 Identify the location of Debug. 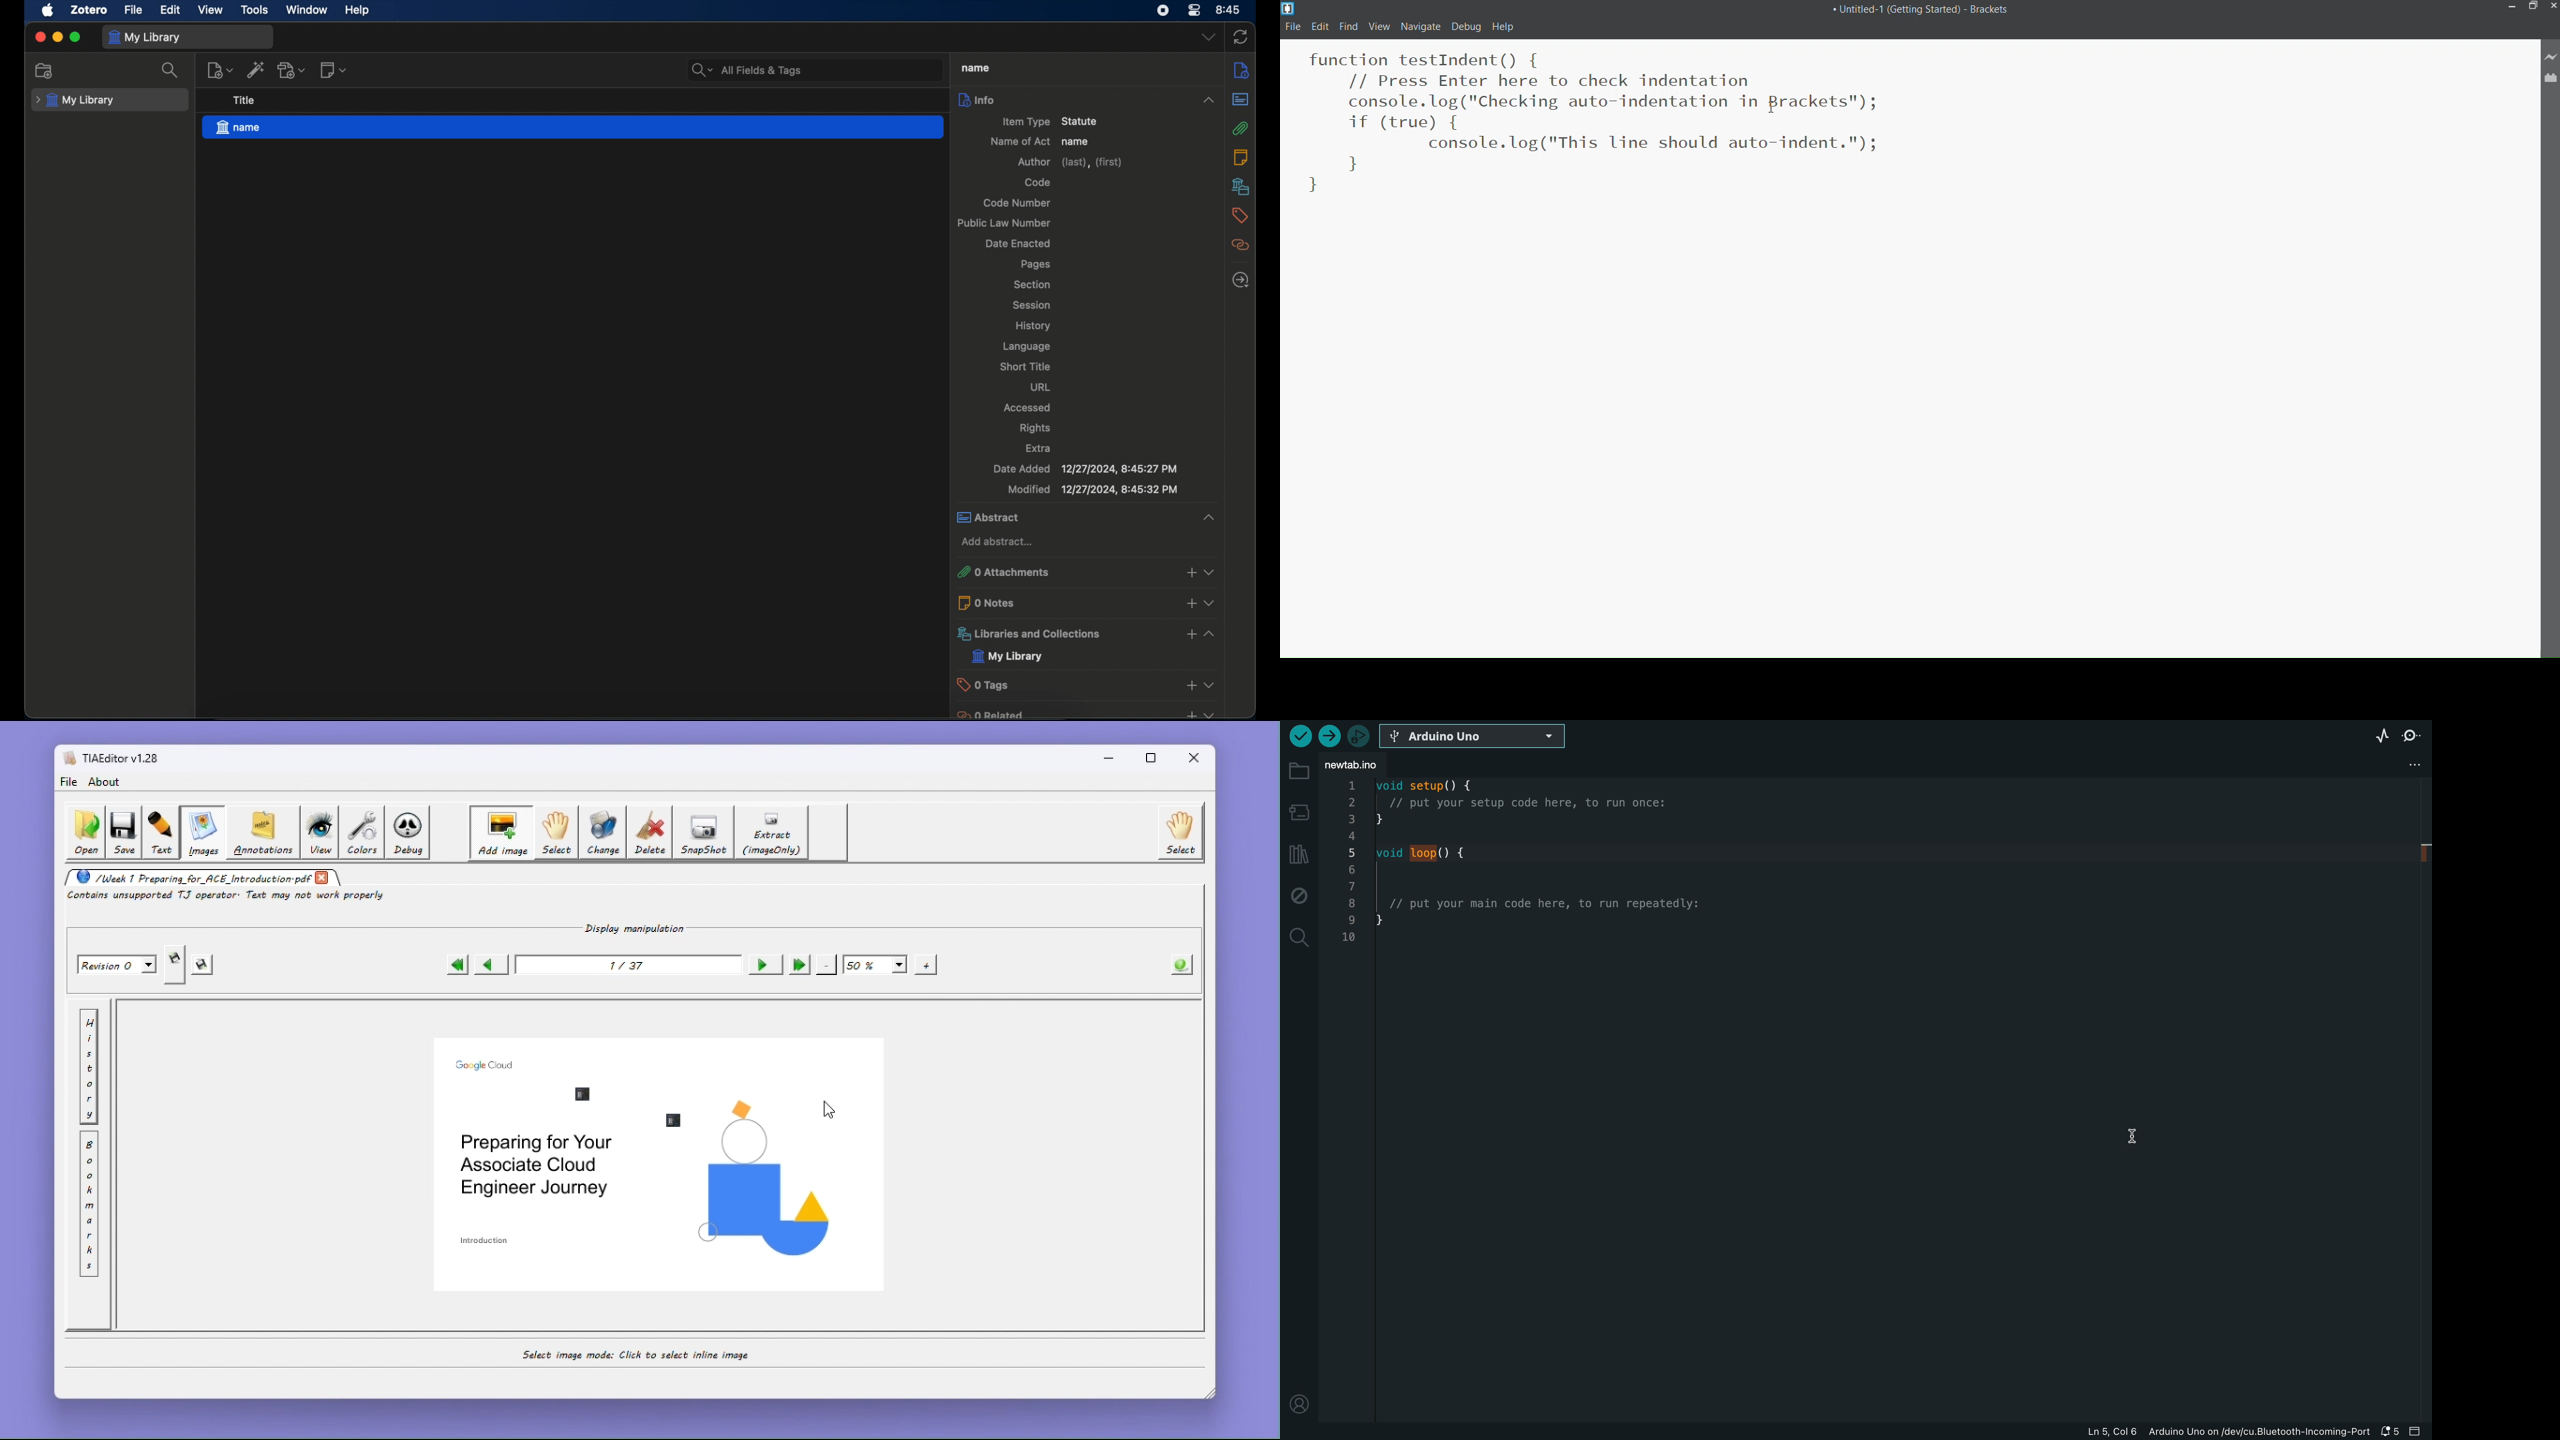
(1465, 27).